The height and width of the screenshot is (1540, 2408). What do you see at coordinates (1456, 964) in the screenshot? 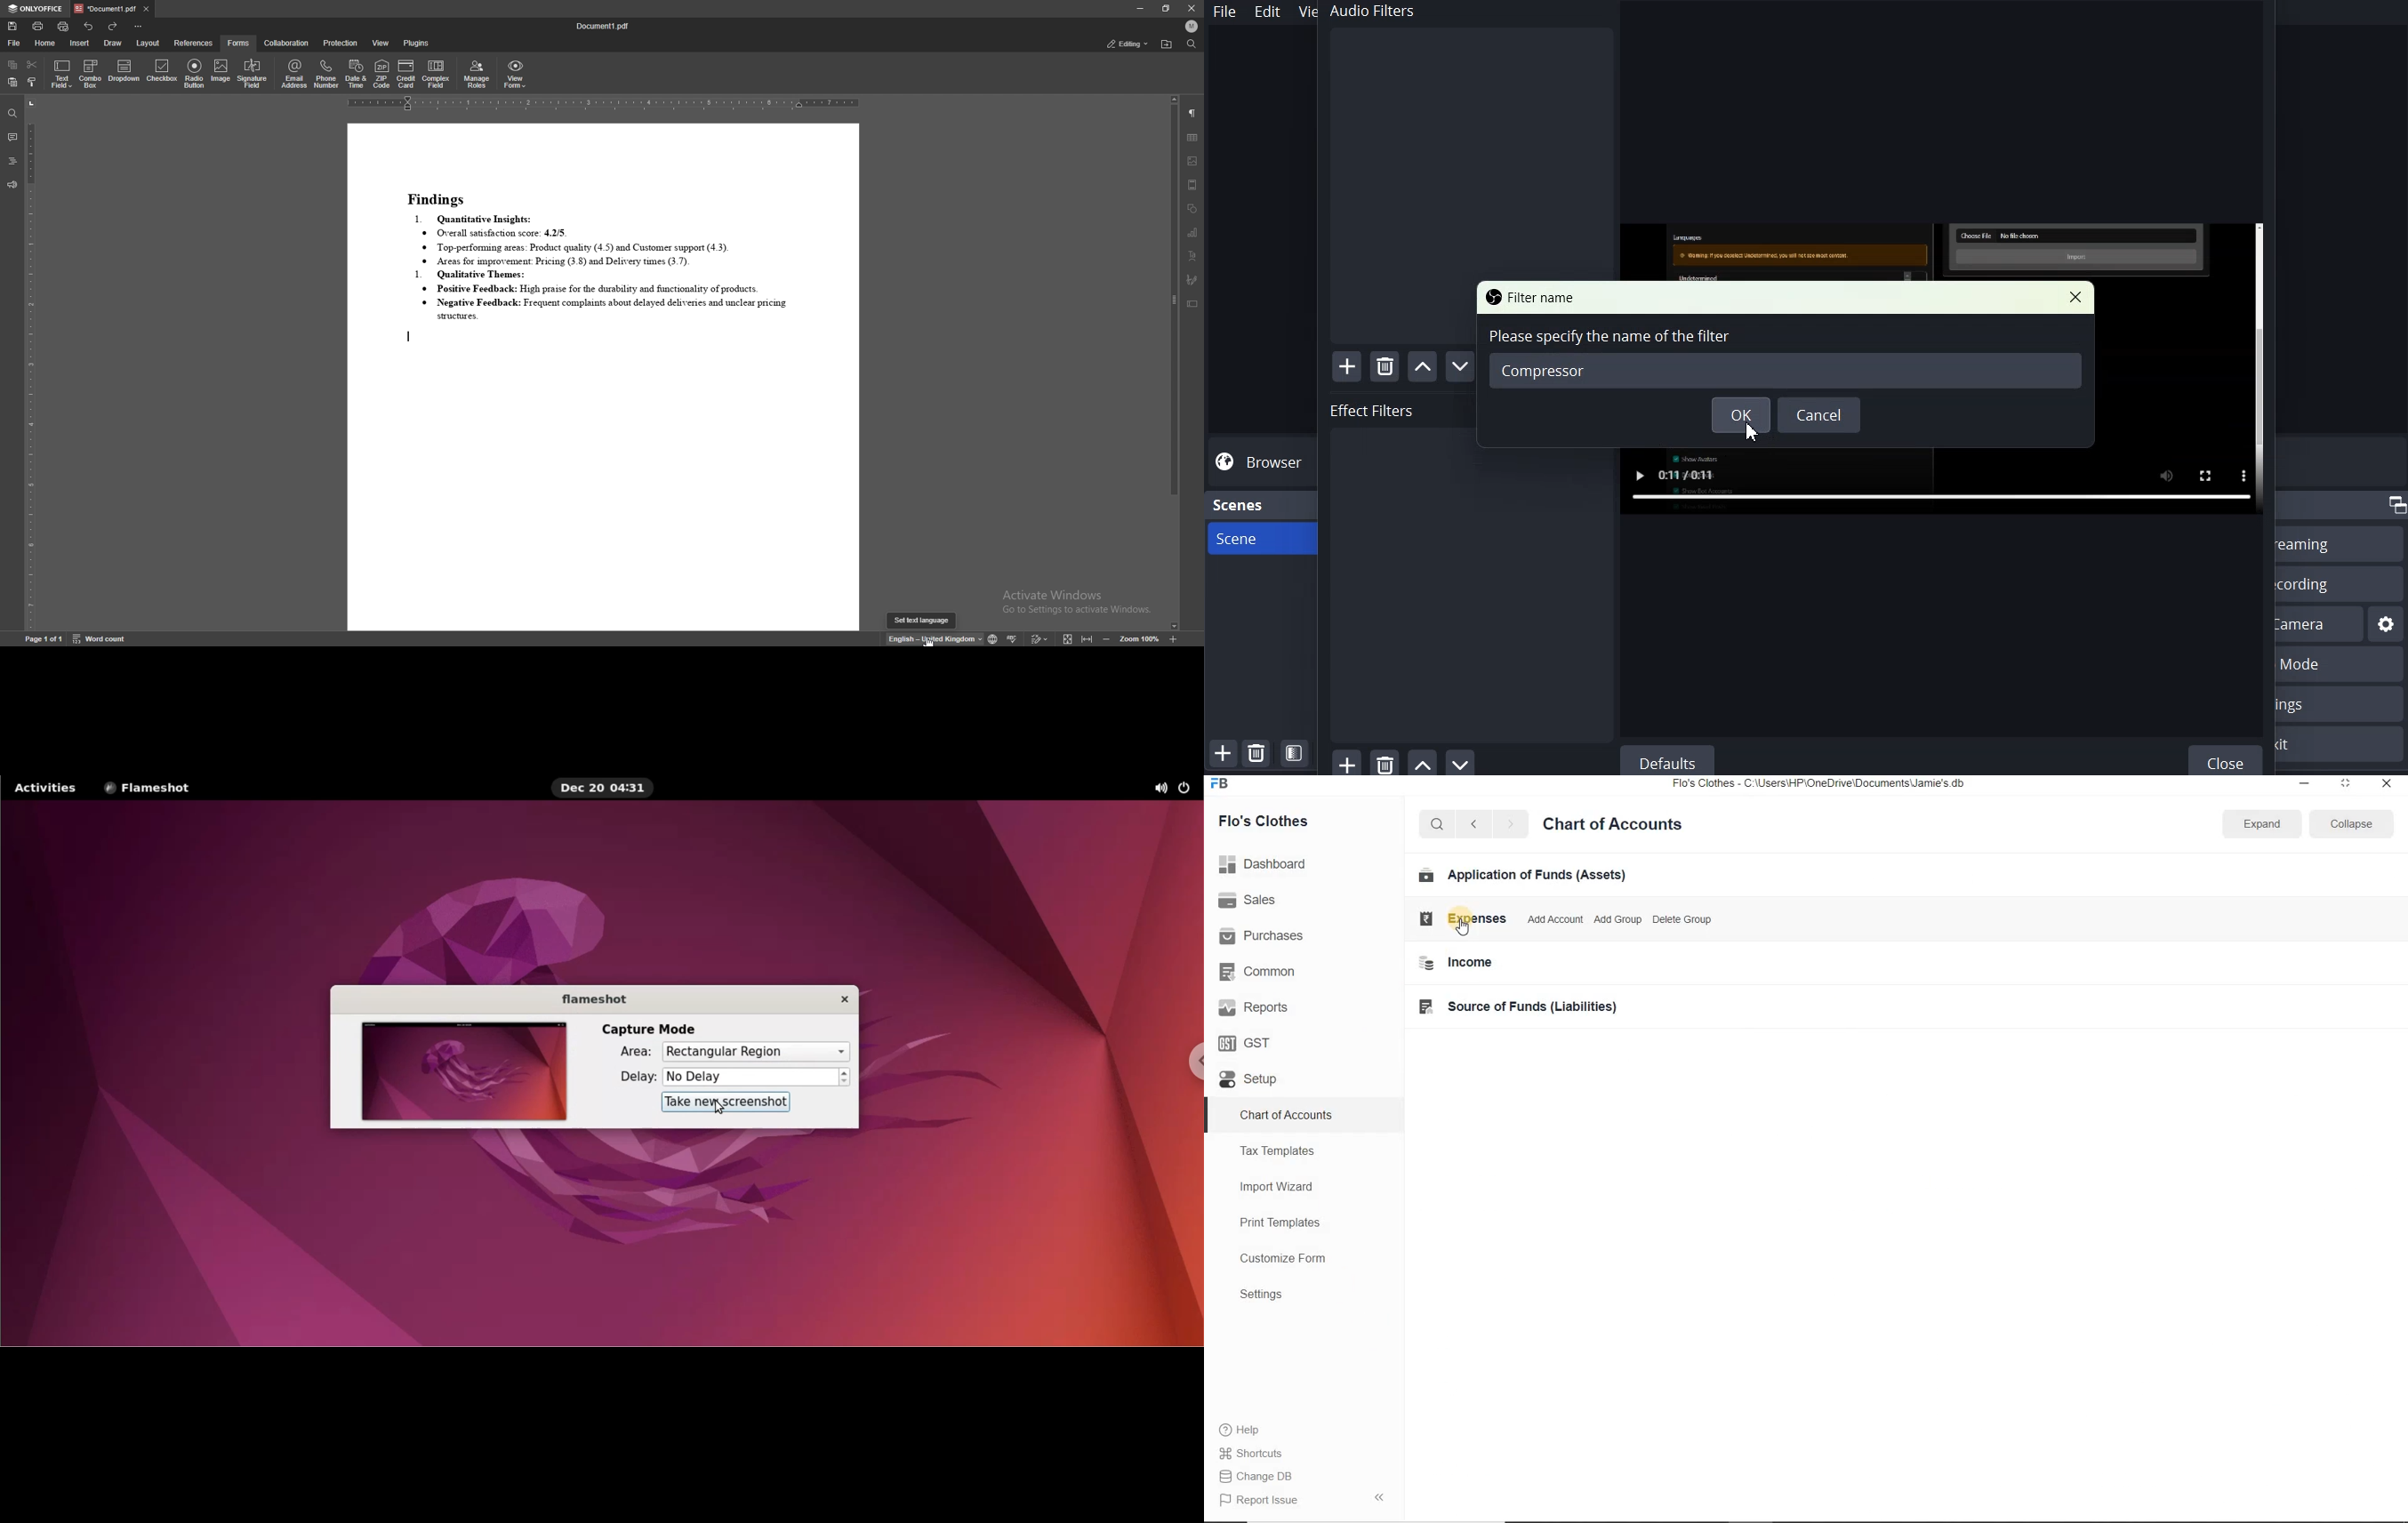
I see `Income` at bounding box center [1456, 964].